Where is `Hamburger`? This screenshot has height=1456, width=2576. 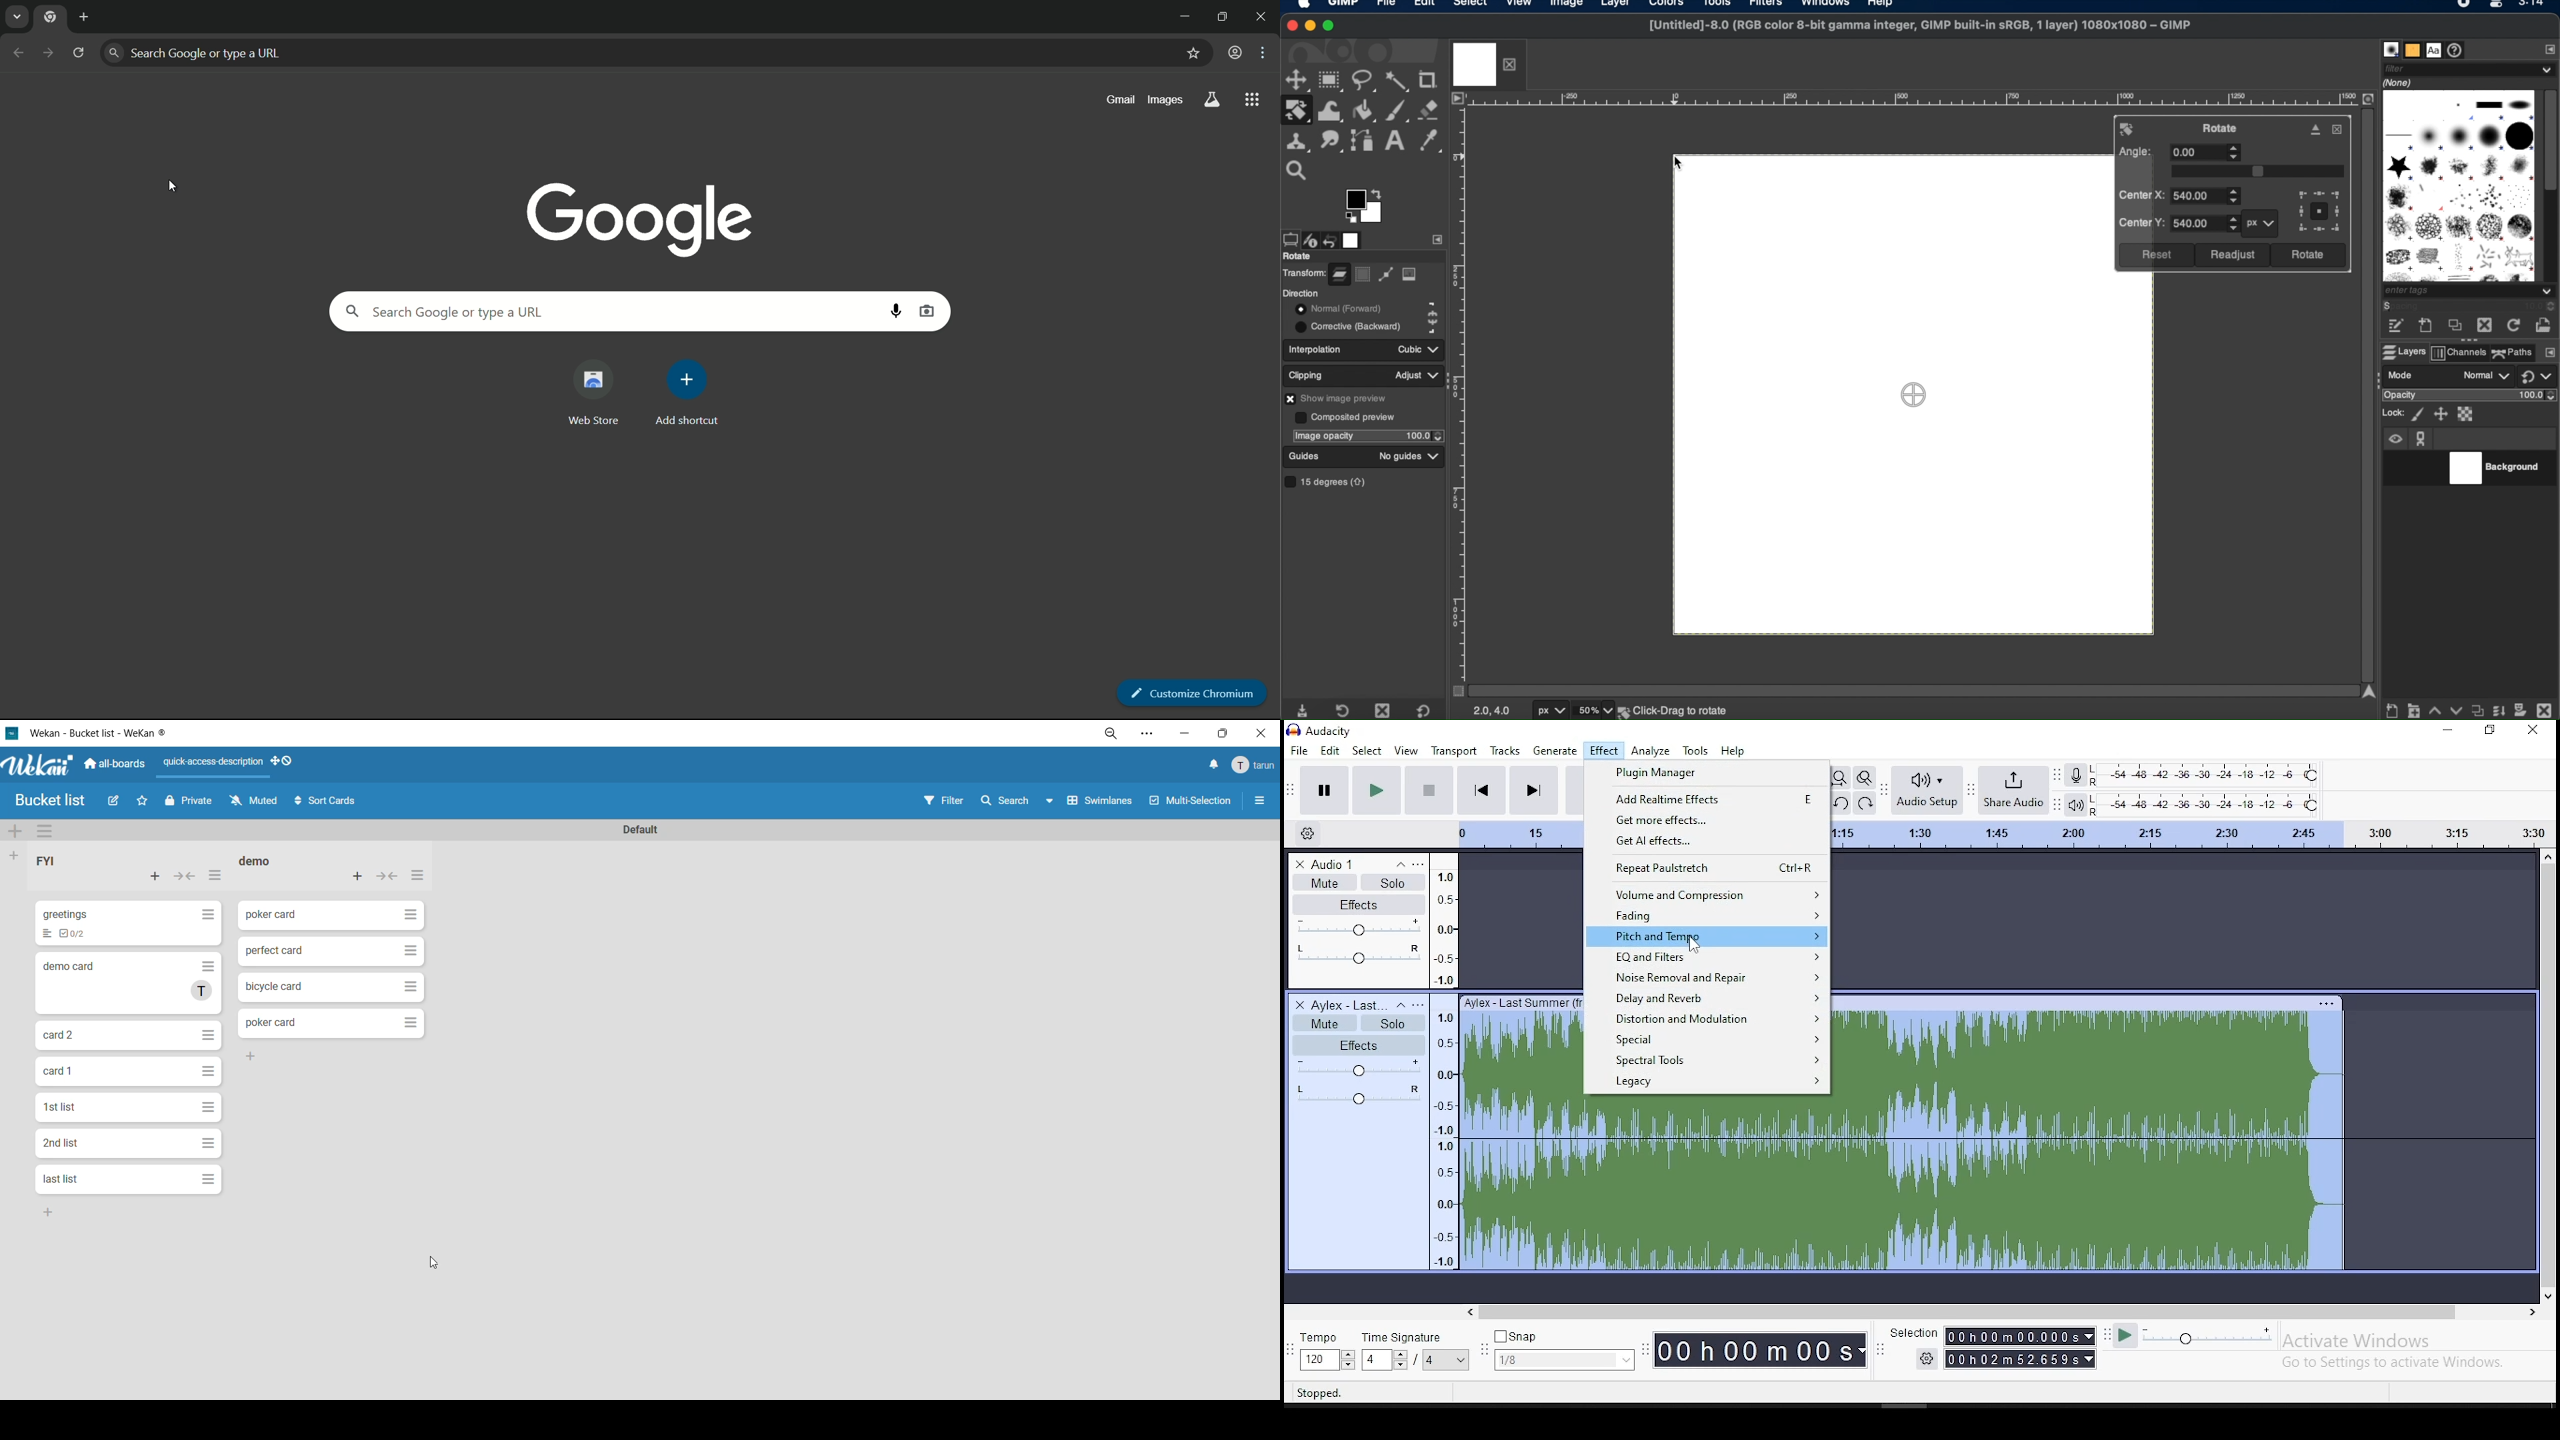
Hamburger is located at coordinates (205, 1033).